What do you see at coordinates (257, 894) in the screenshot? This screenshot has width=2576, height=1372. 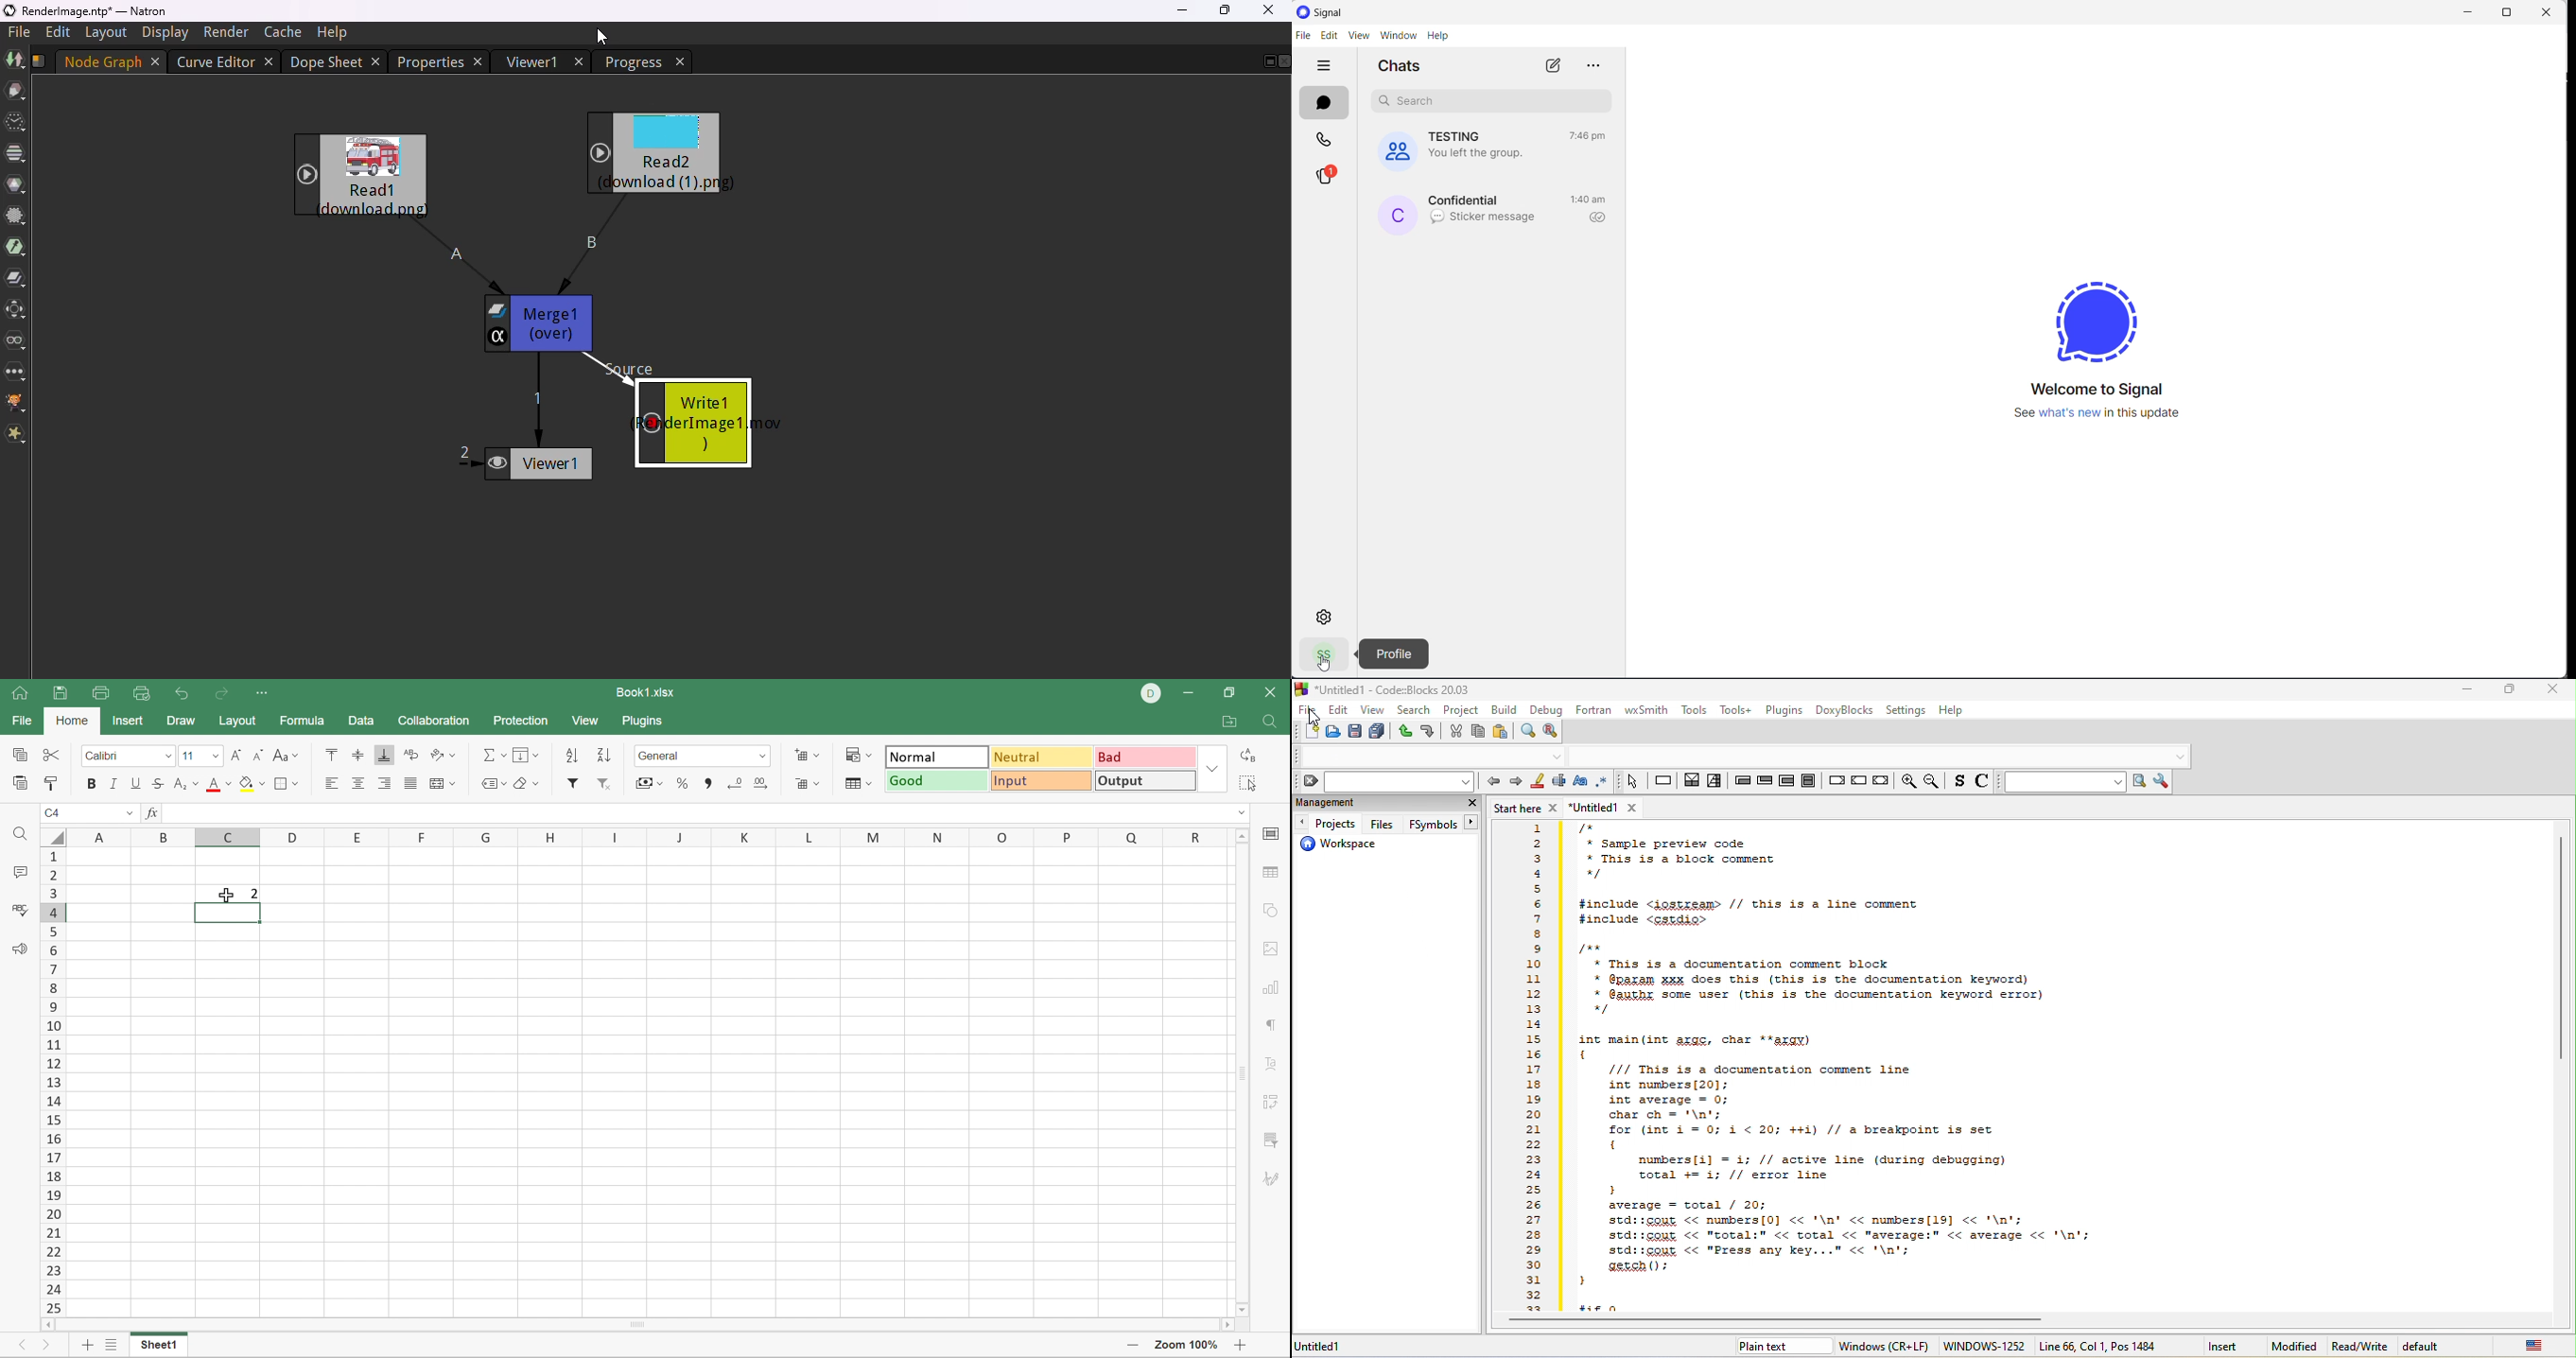 I see `2` at bounding box center [257, 894].